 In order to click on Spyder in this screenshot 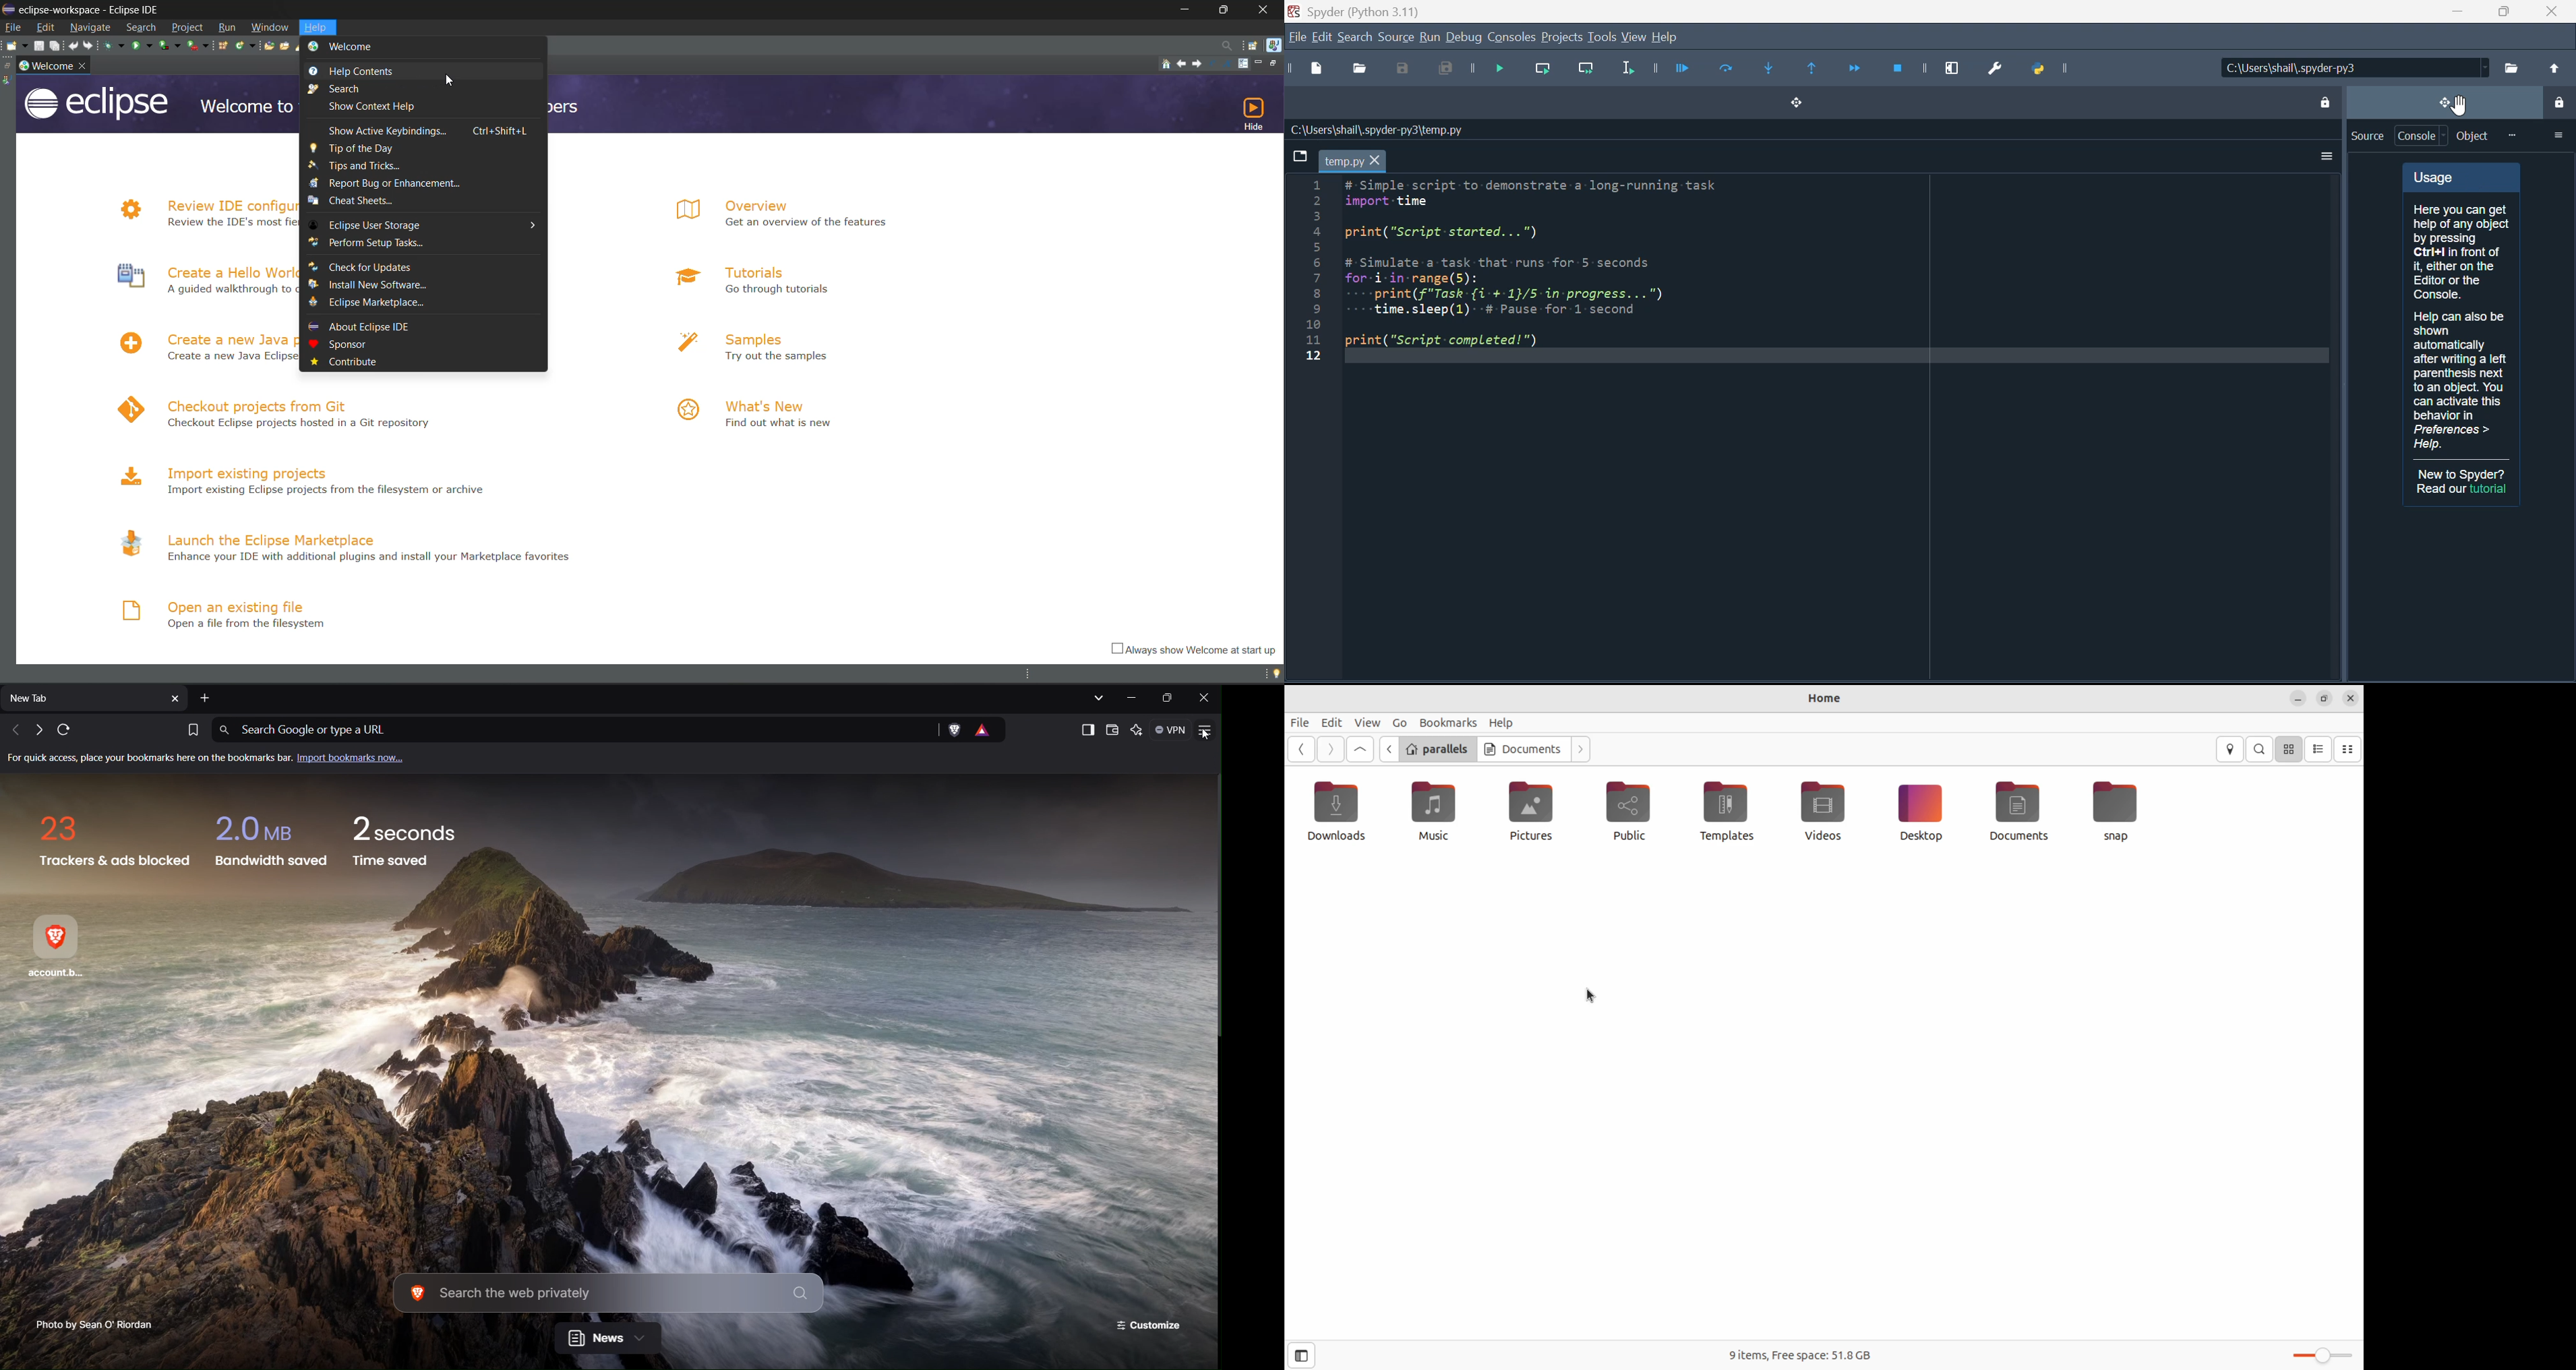, I will do `click(1366, 10)`.